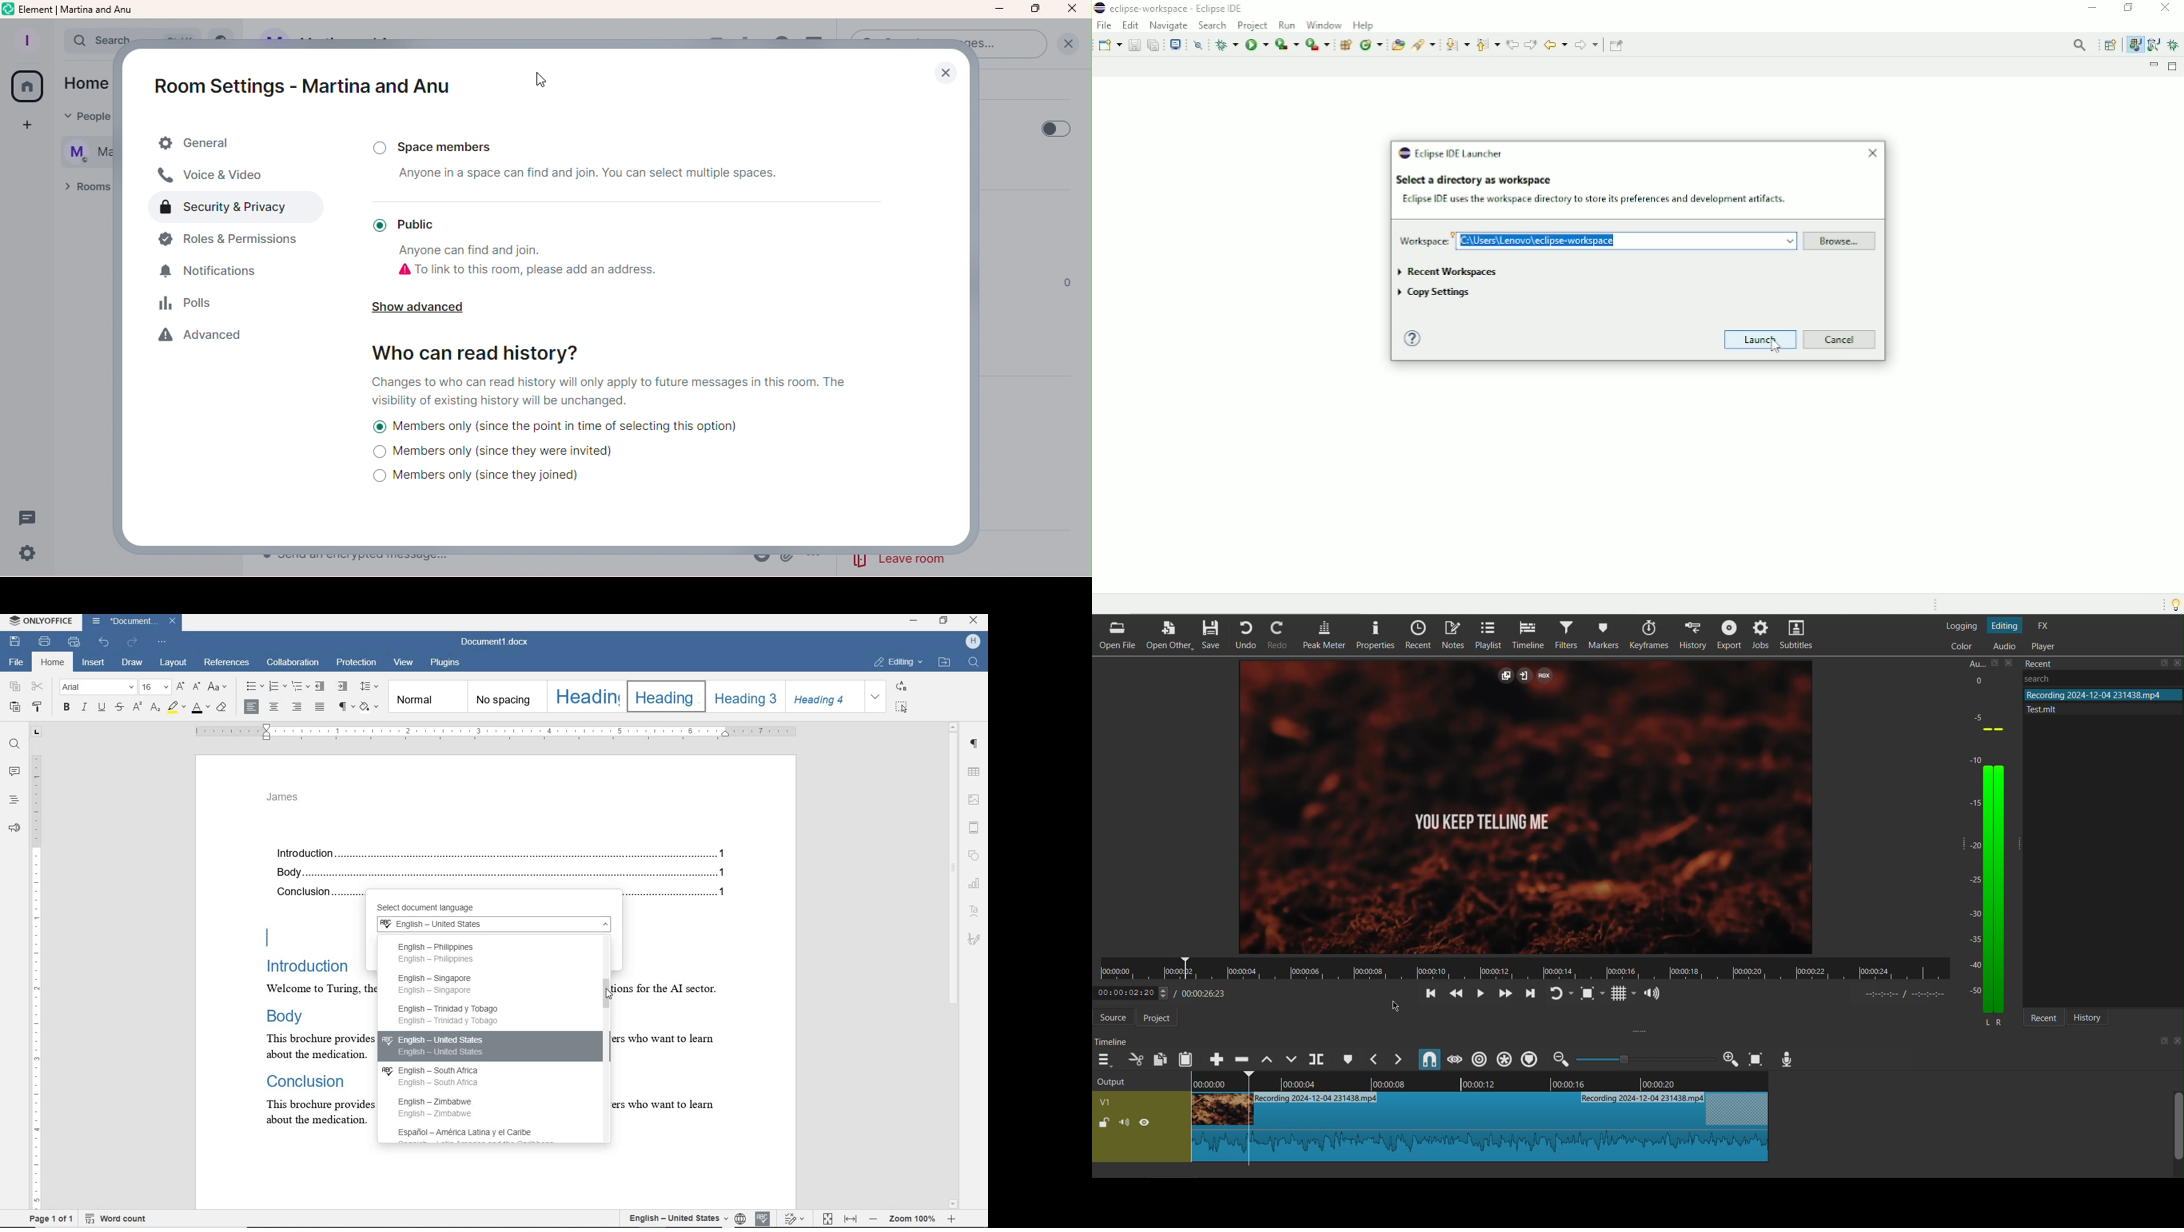 This screenshot has width=2184, height=1232. What do you see at coordinates (196, 686) in the screenshot?
I see `decrement font size` at bounding box center [196, 686].